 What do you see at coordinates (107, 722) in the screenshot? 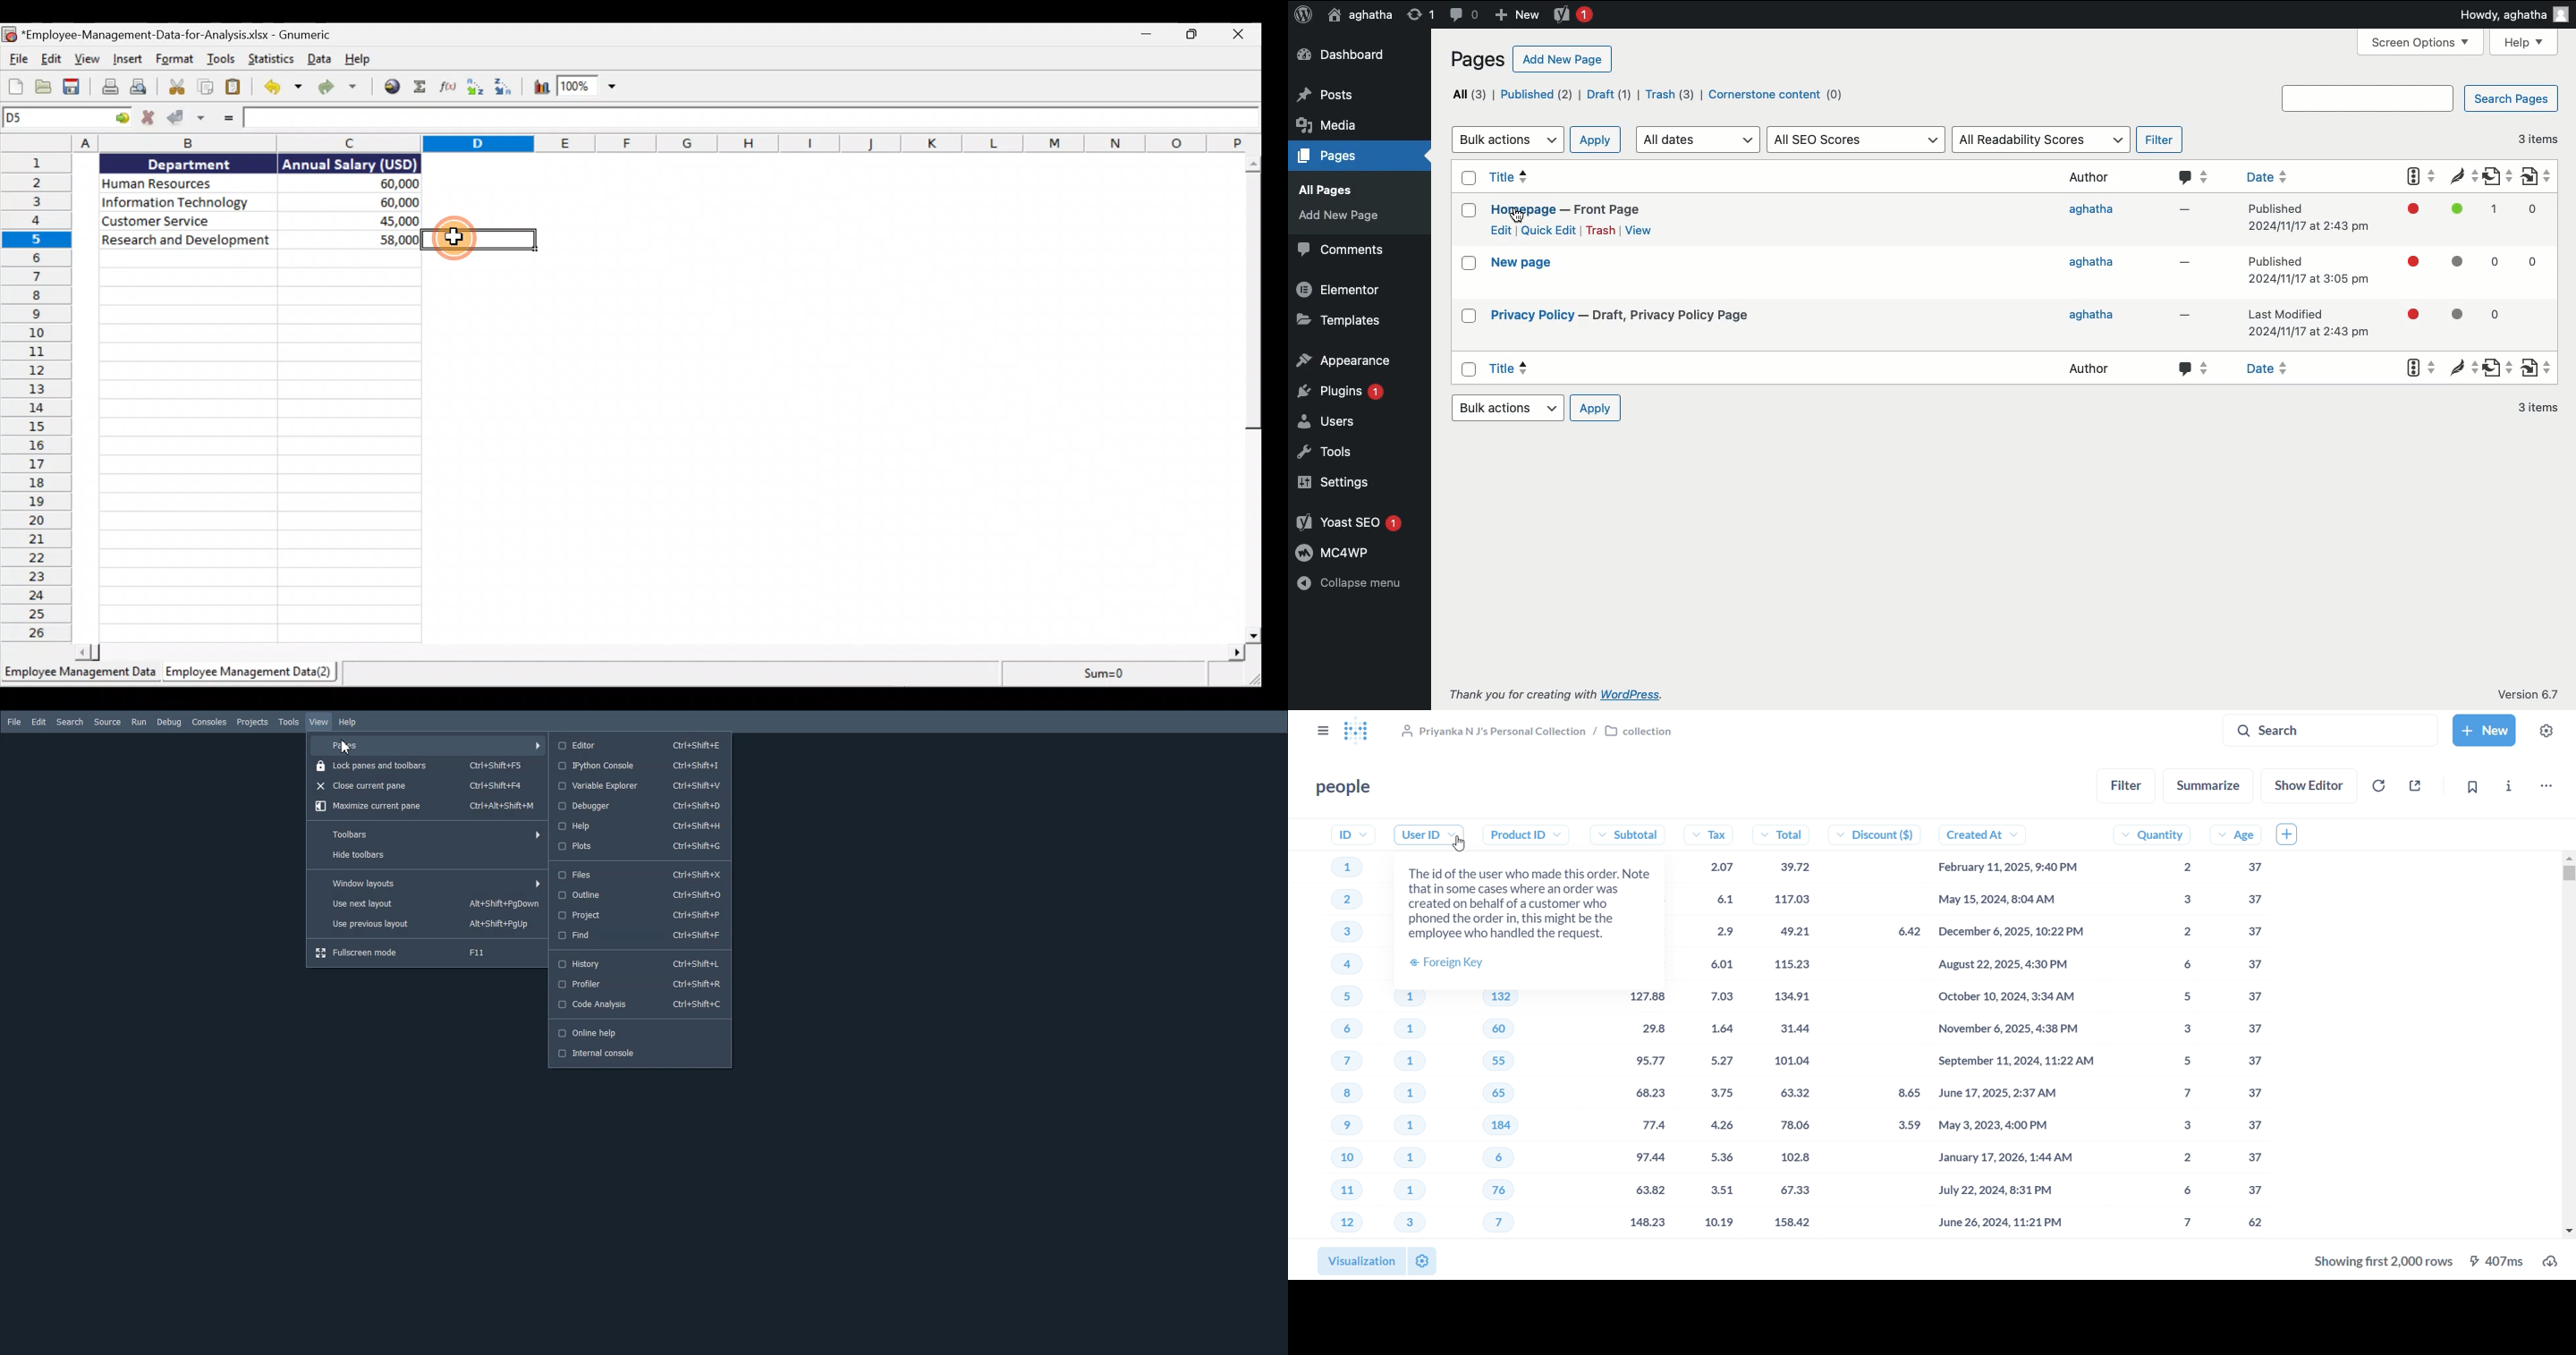
I see `Source` at bounding box center [107, 722].